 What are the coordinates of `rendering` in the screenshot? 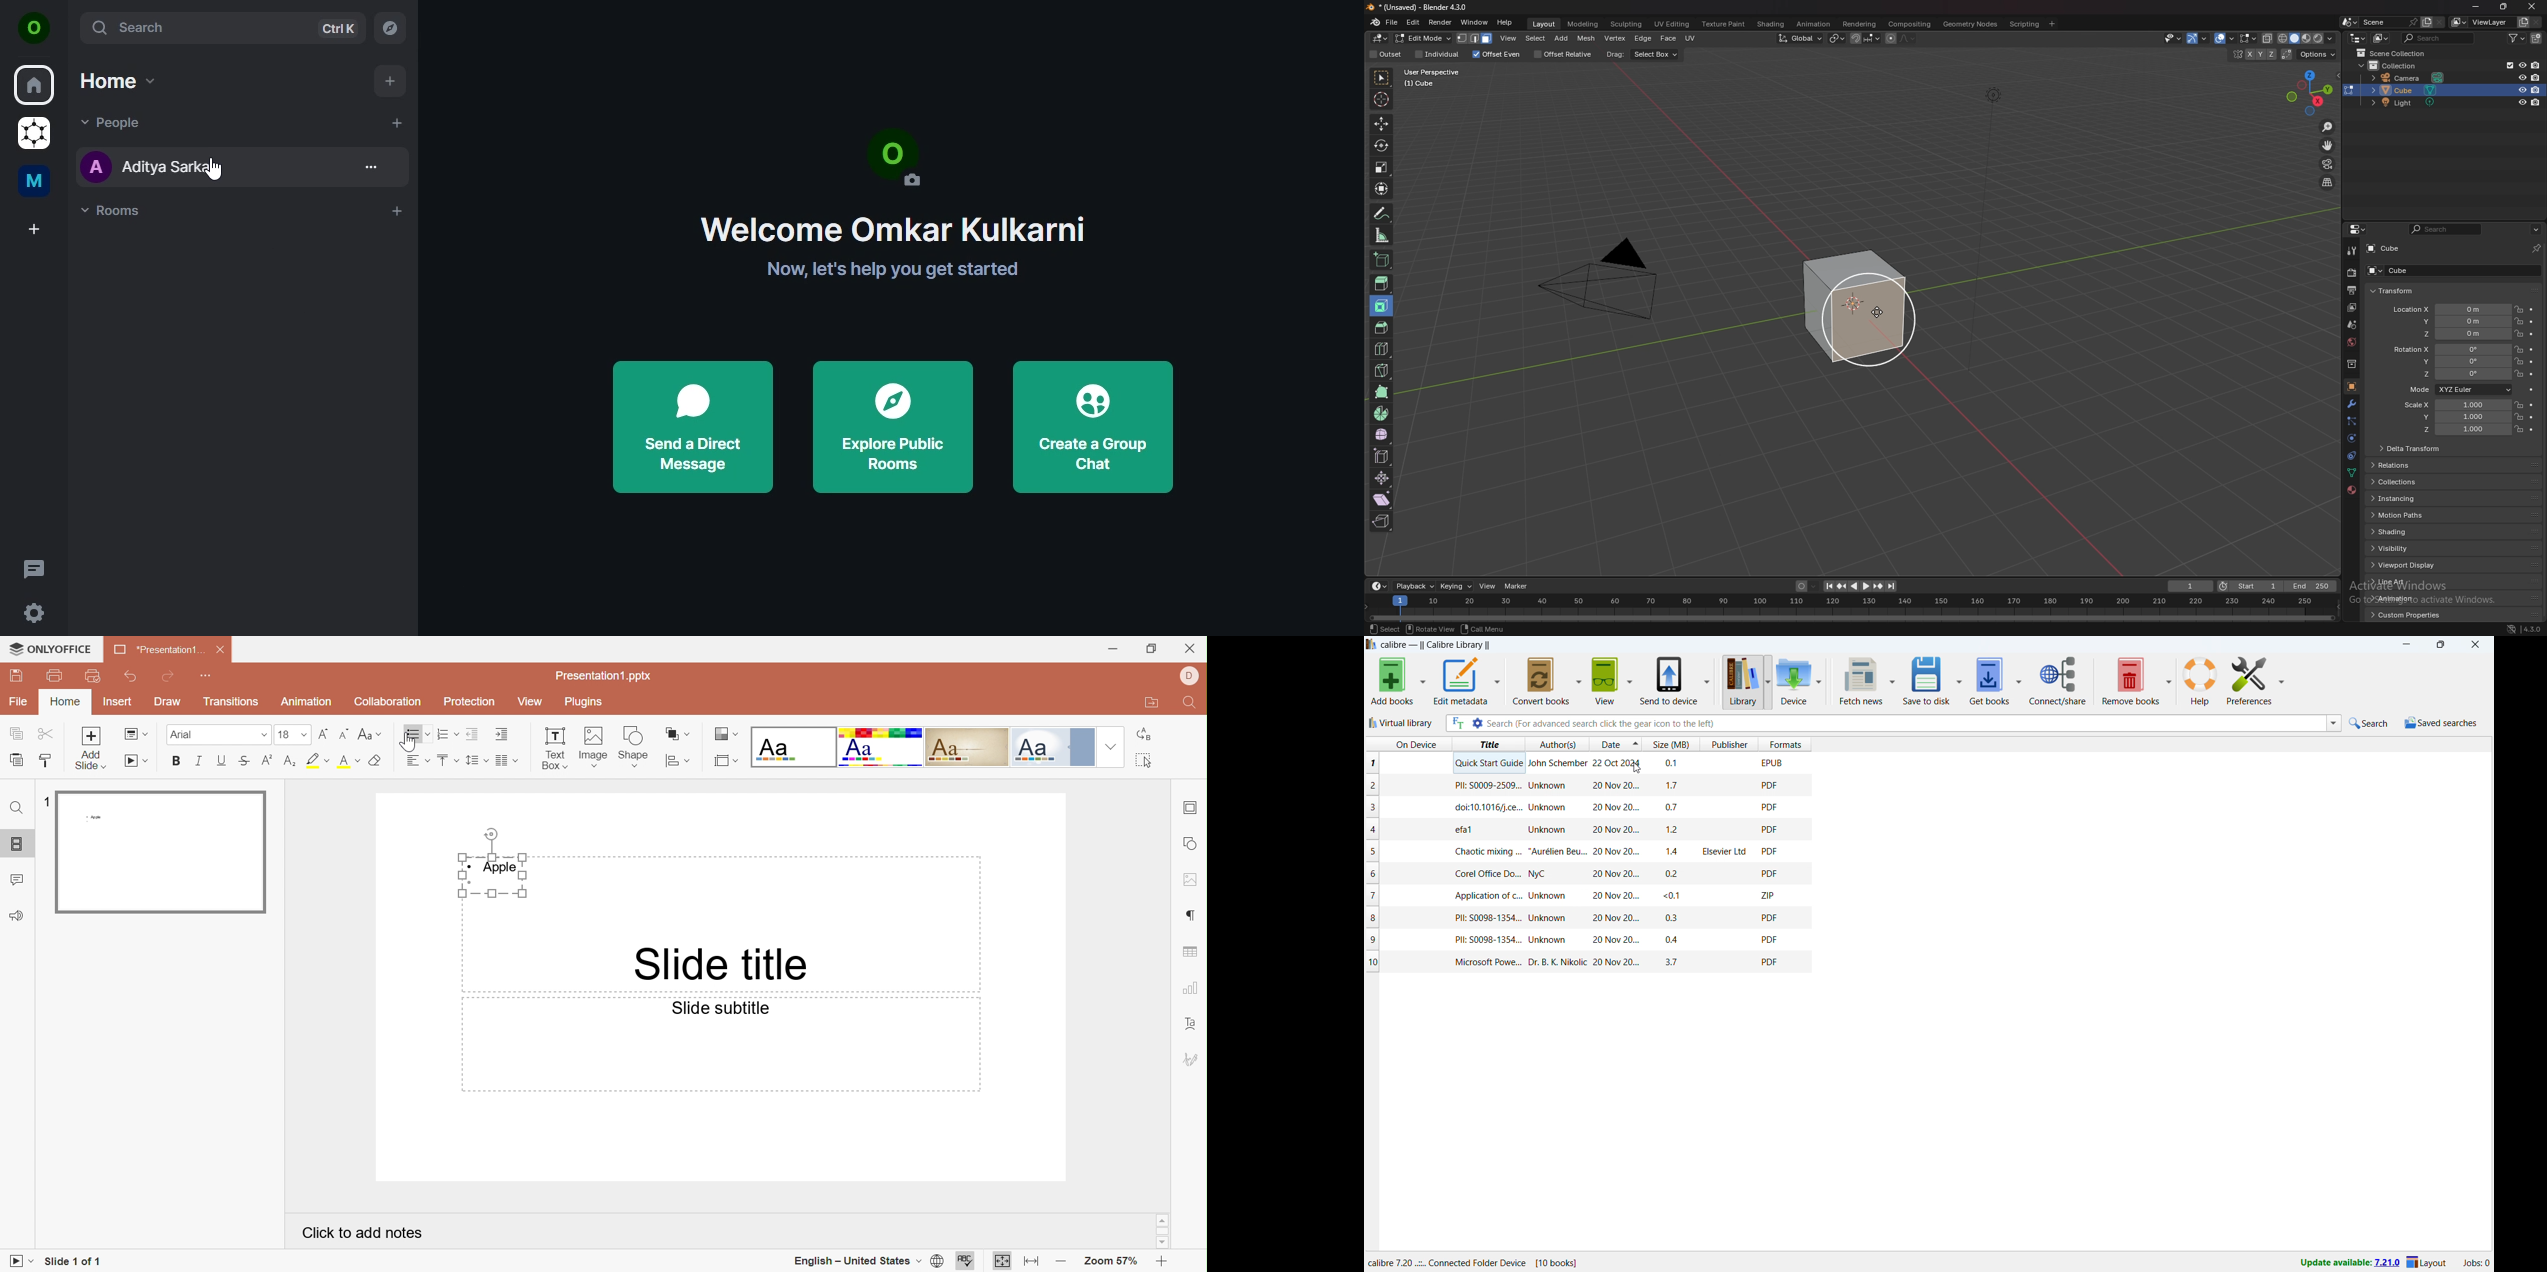 It's located at (1861, 25).